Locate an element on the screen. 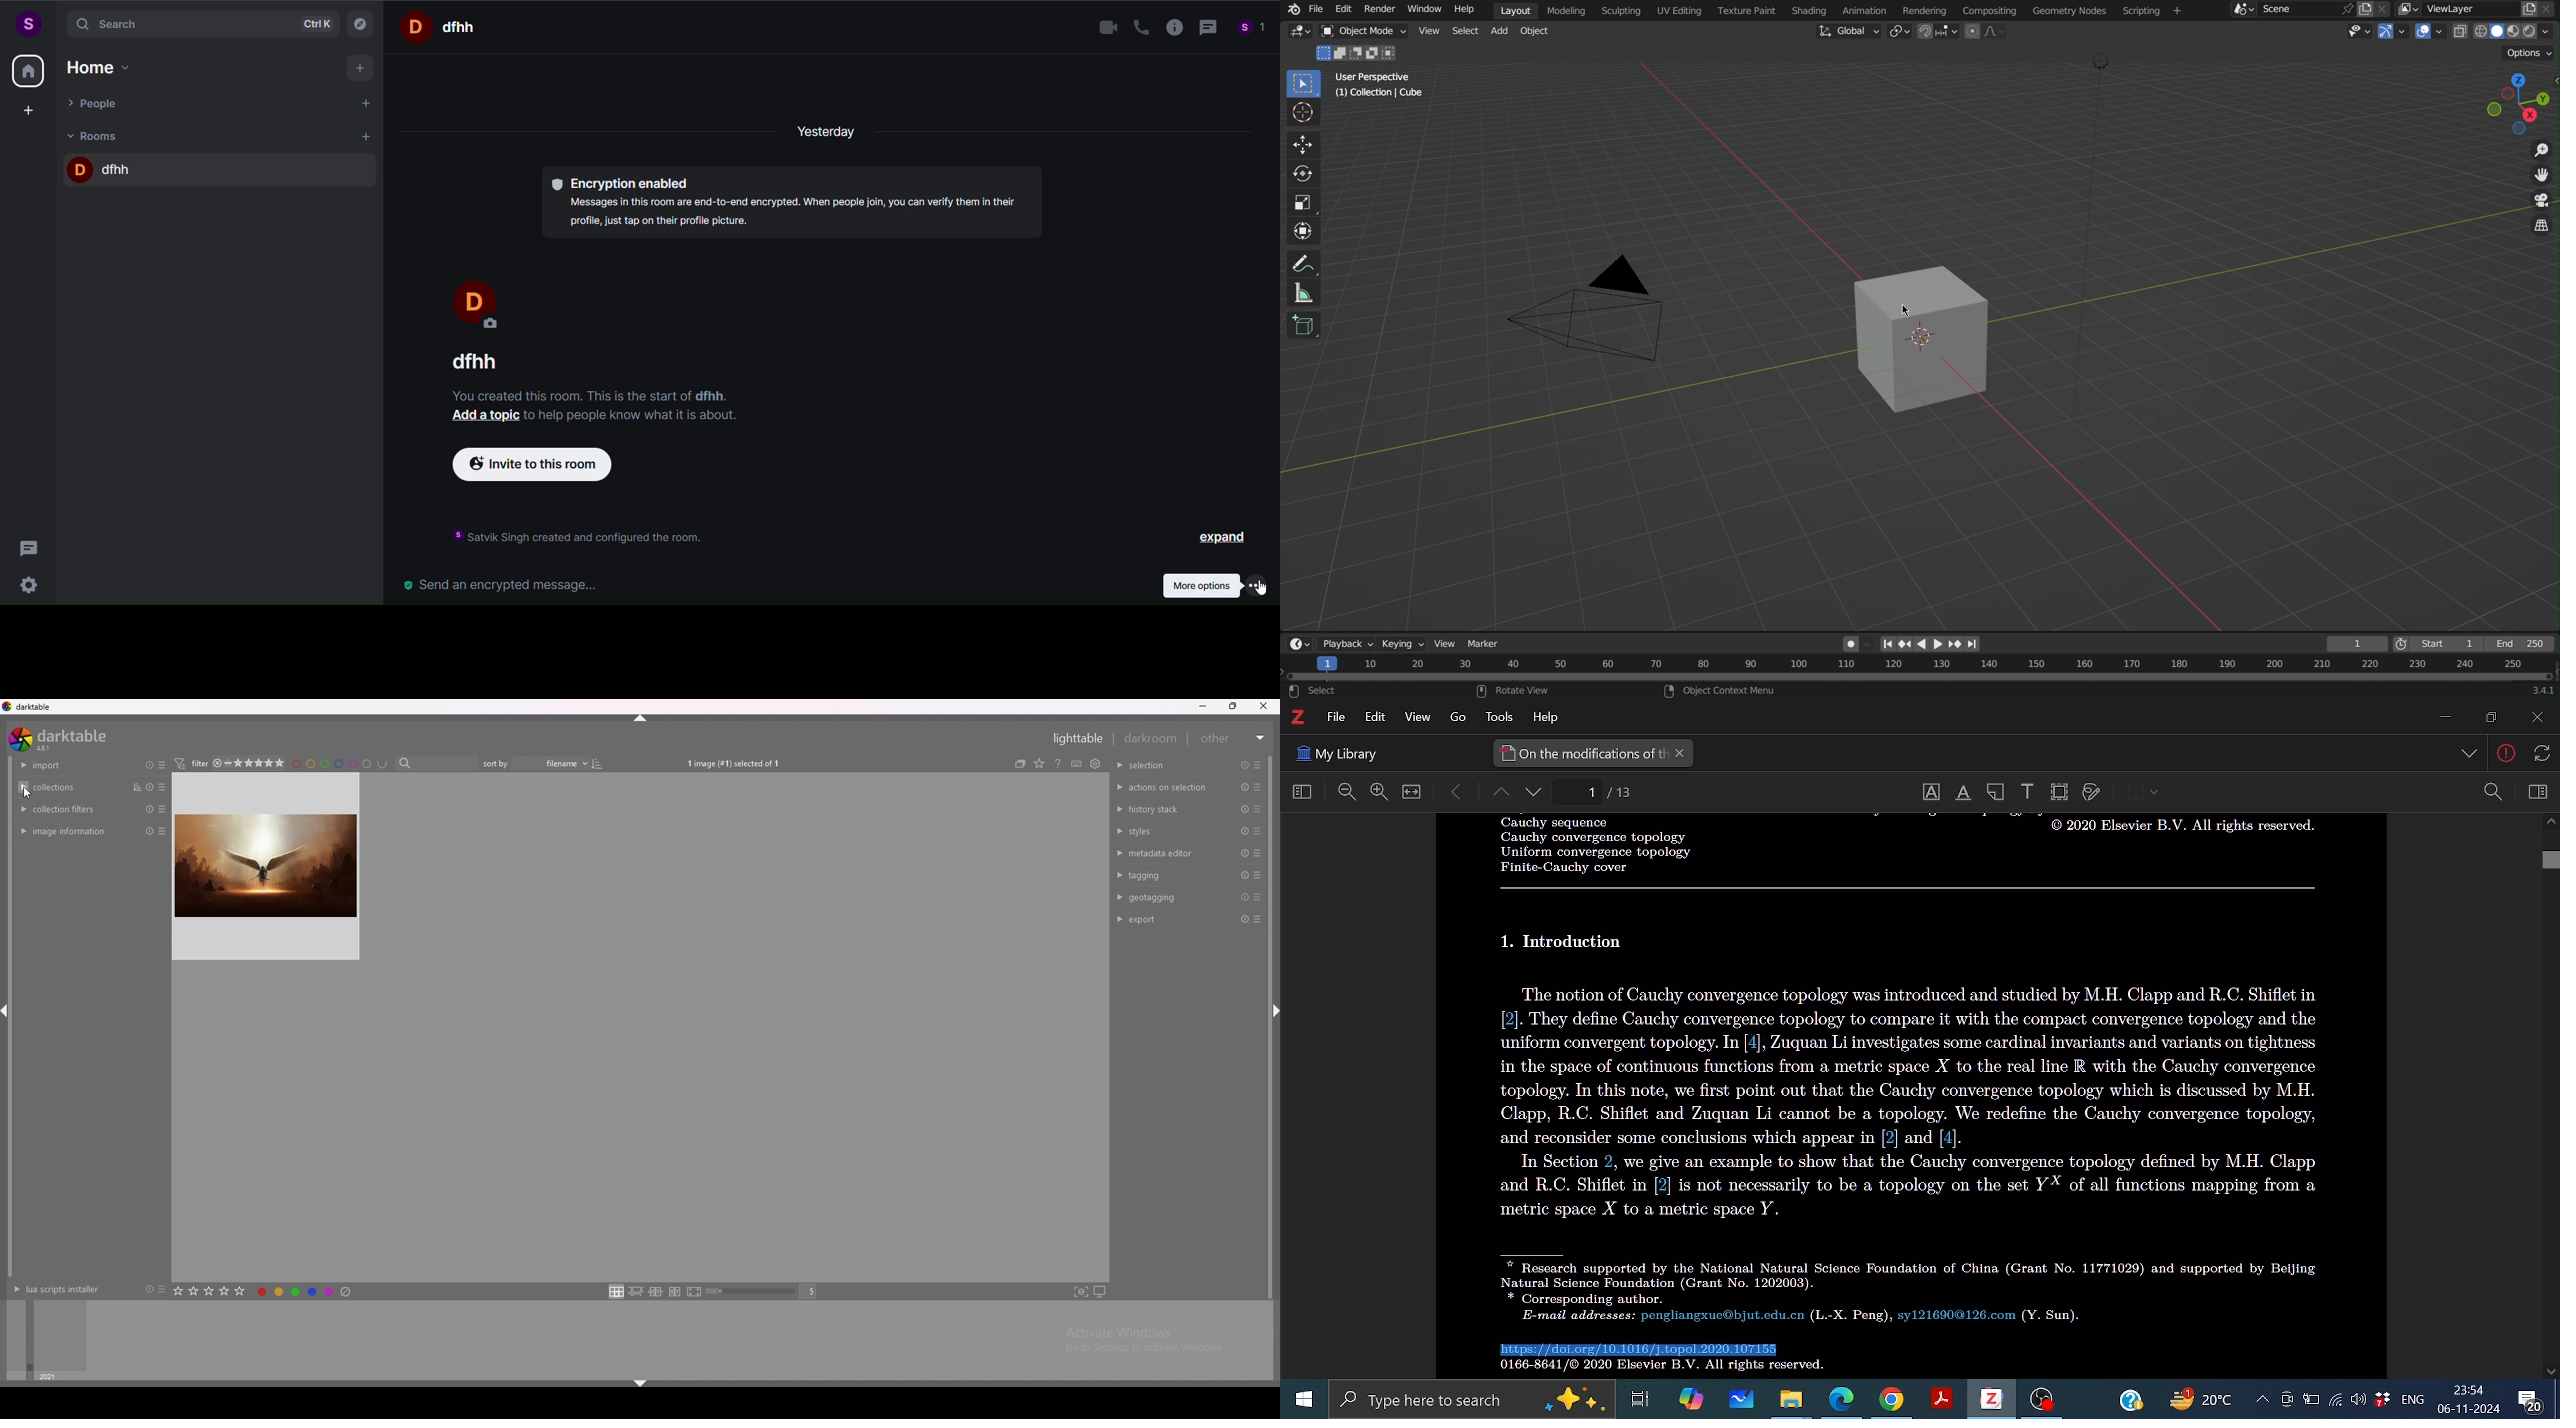  Tools is located at coordinates (1496, 717).